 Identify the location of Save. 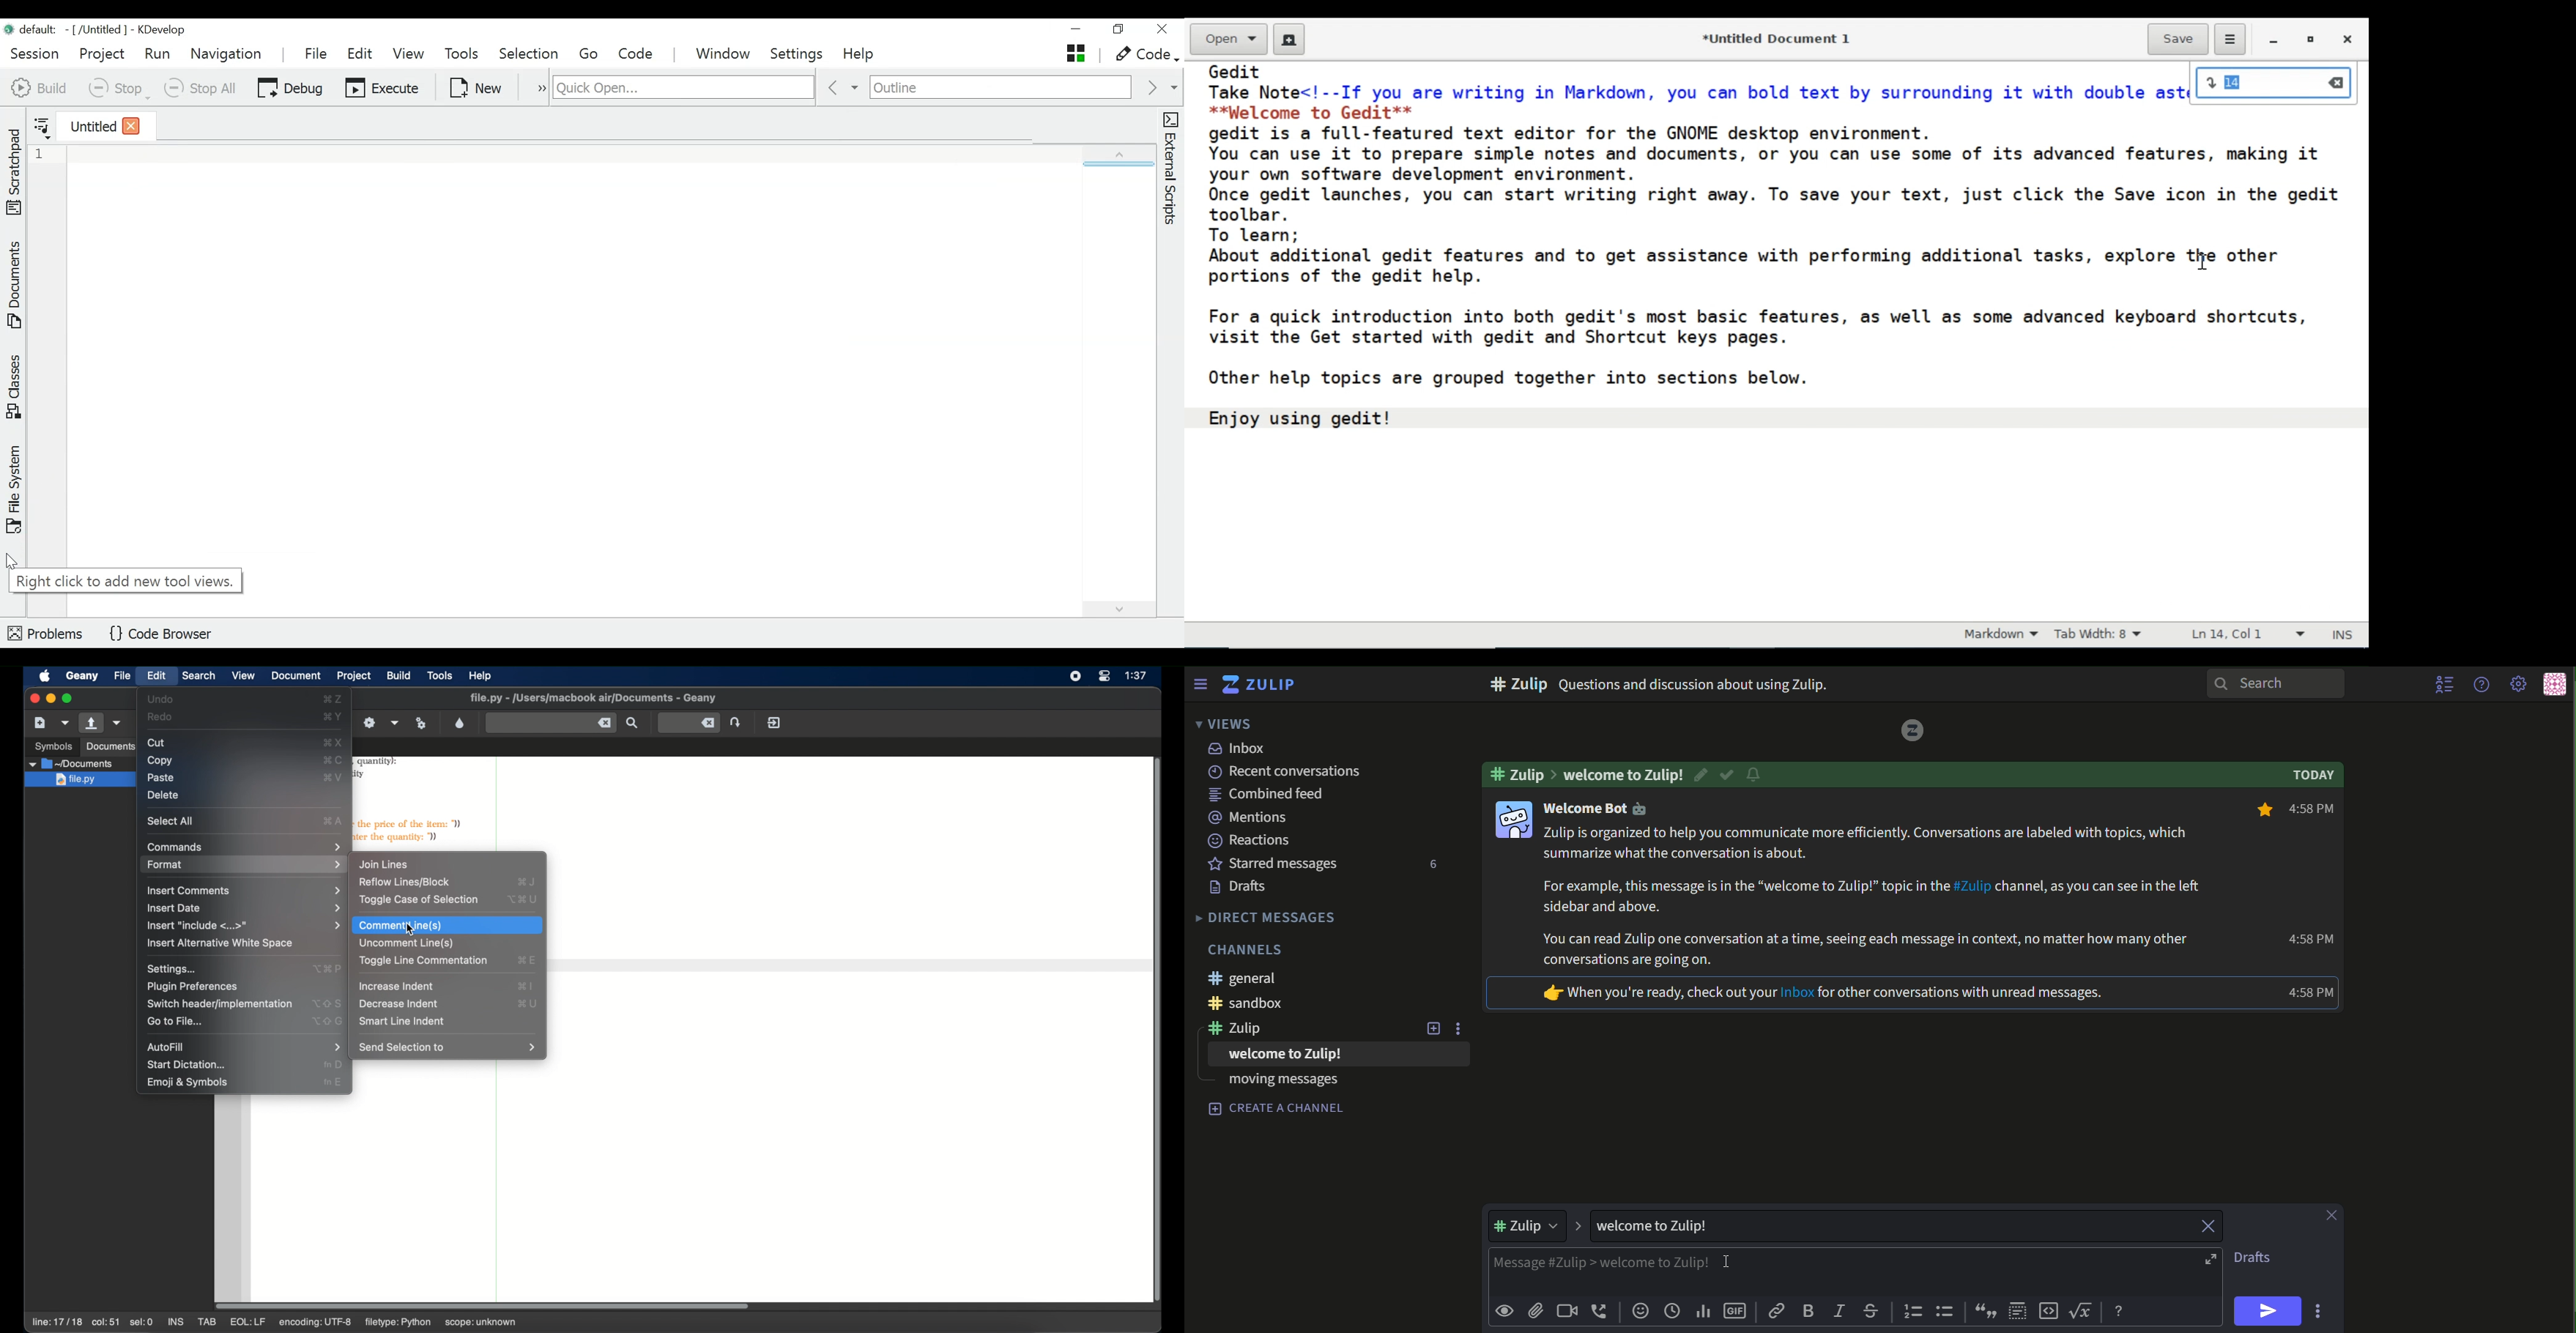
(2178, 40).